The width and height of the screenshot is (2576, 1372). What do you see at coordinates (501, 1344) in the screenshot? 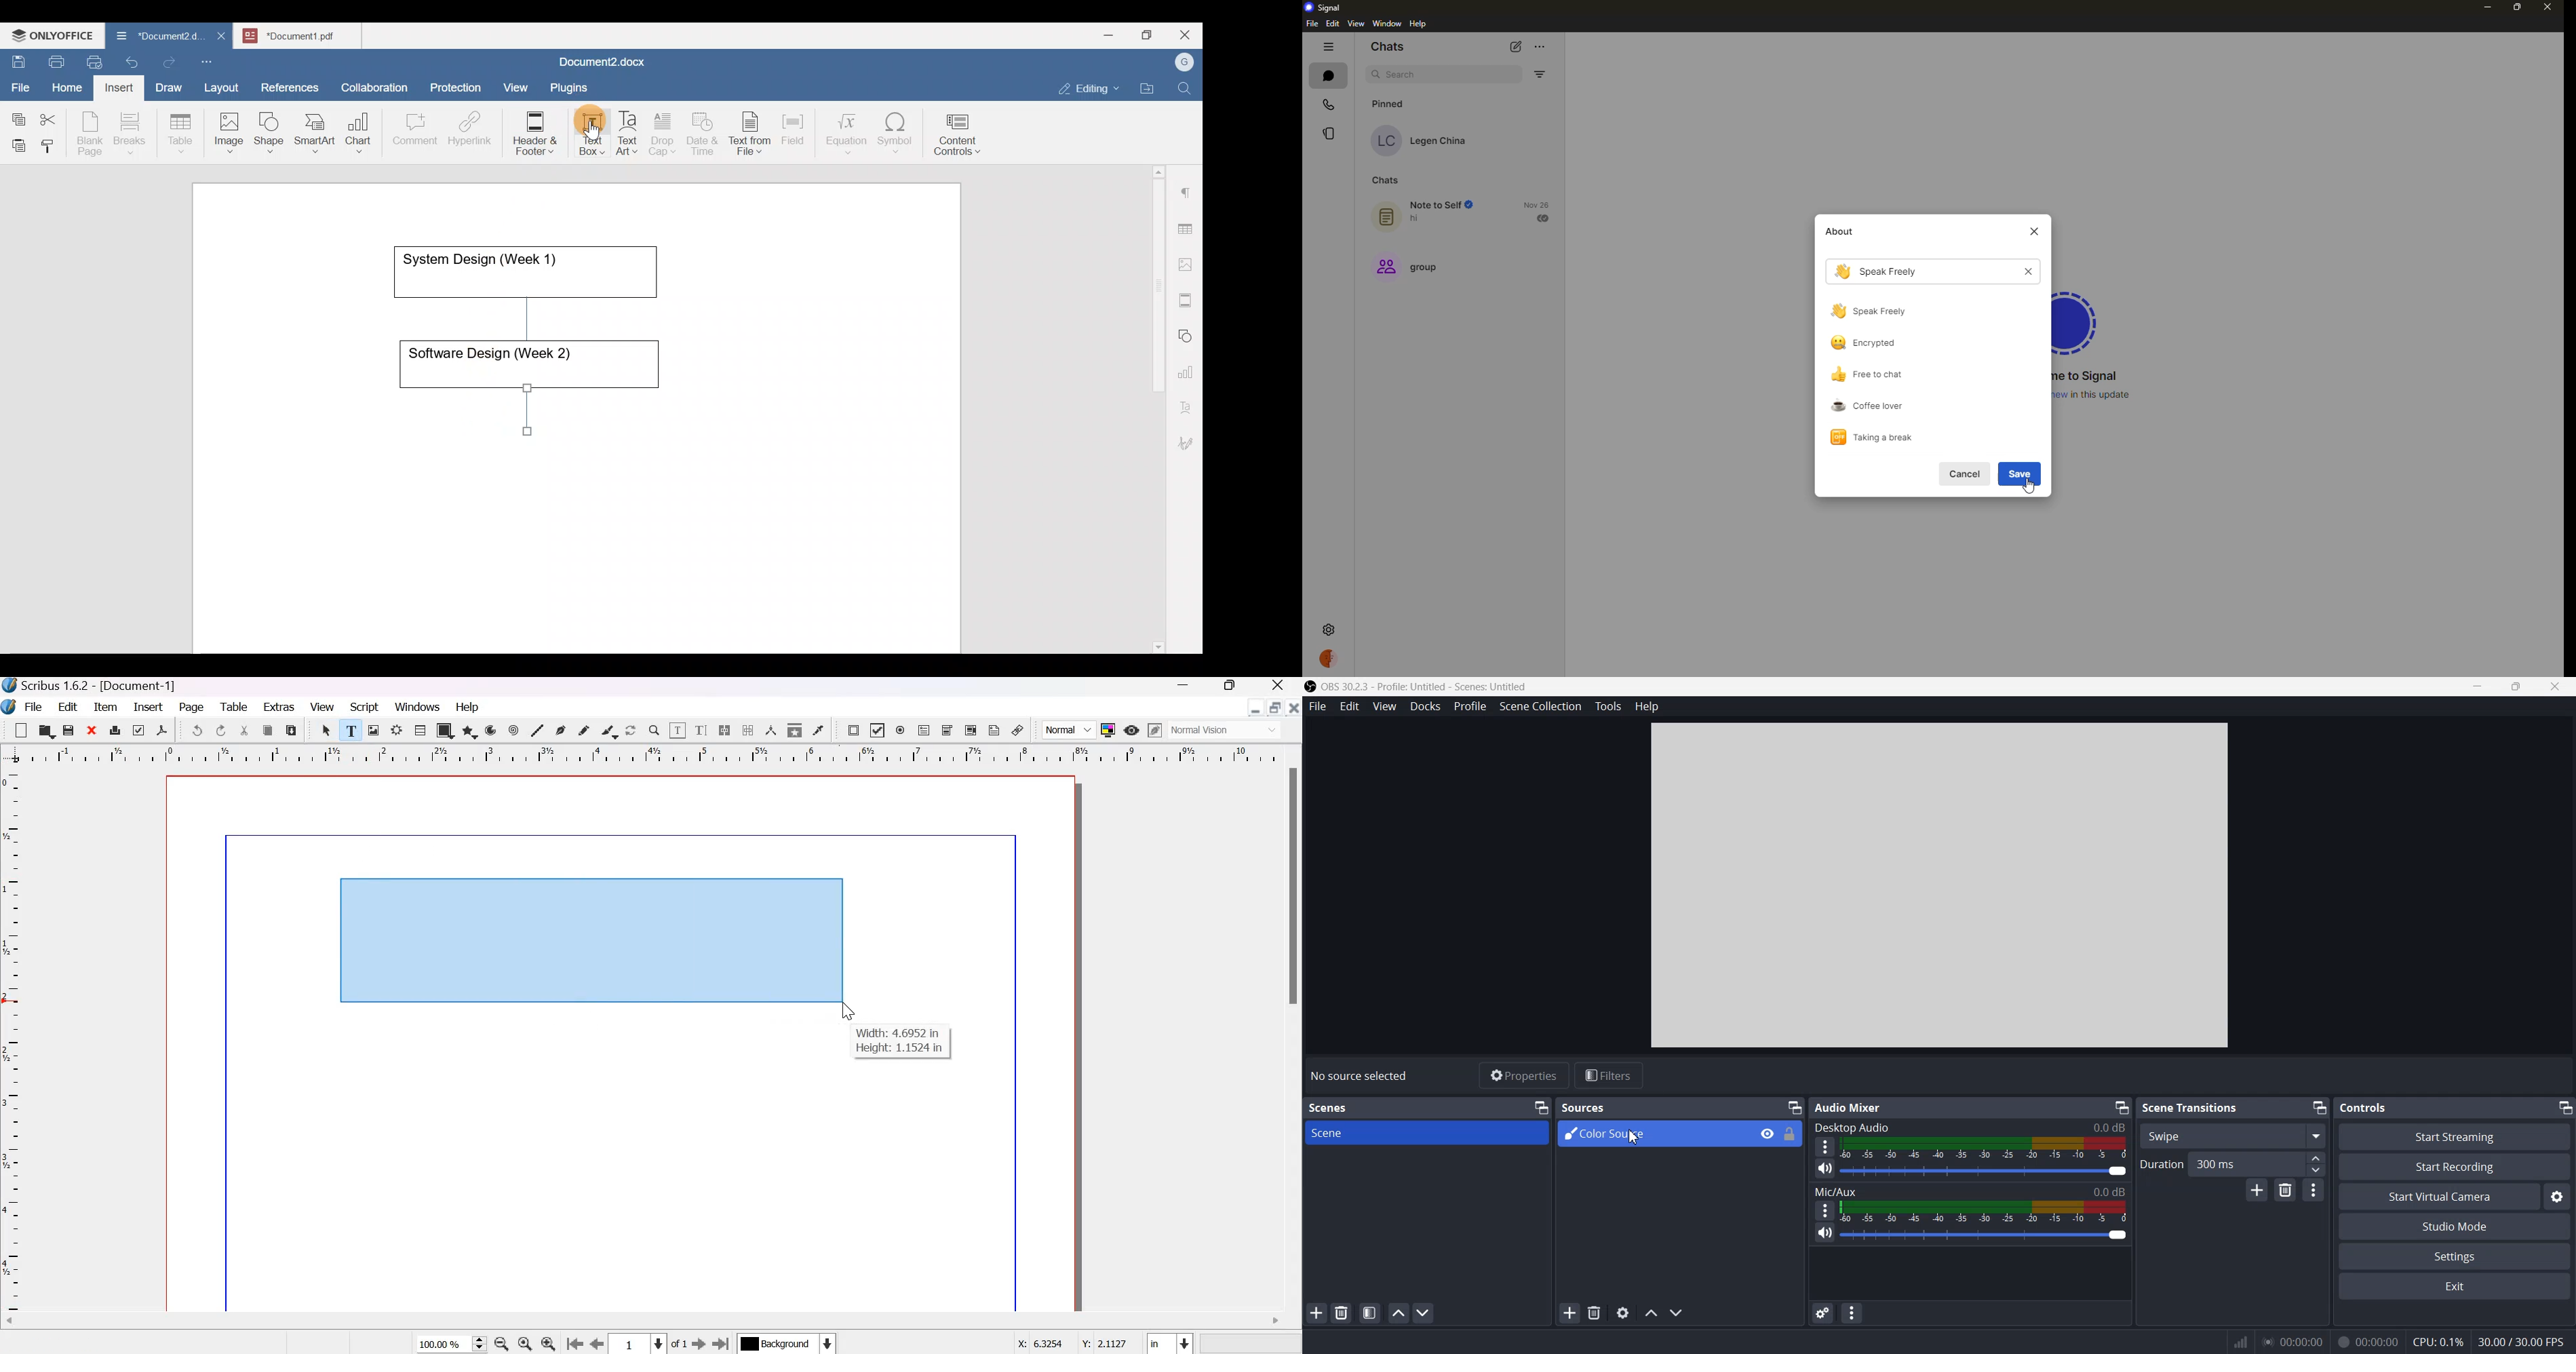
I see `zoom out` at bounding box center [501, 1344].